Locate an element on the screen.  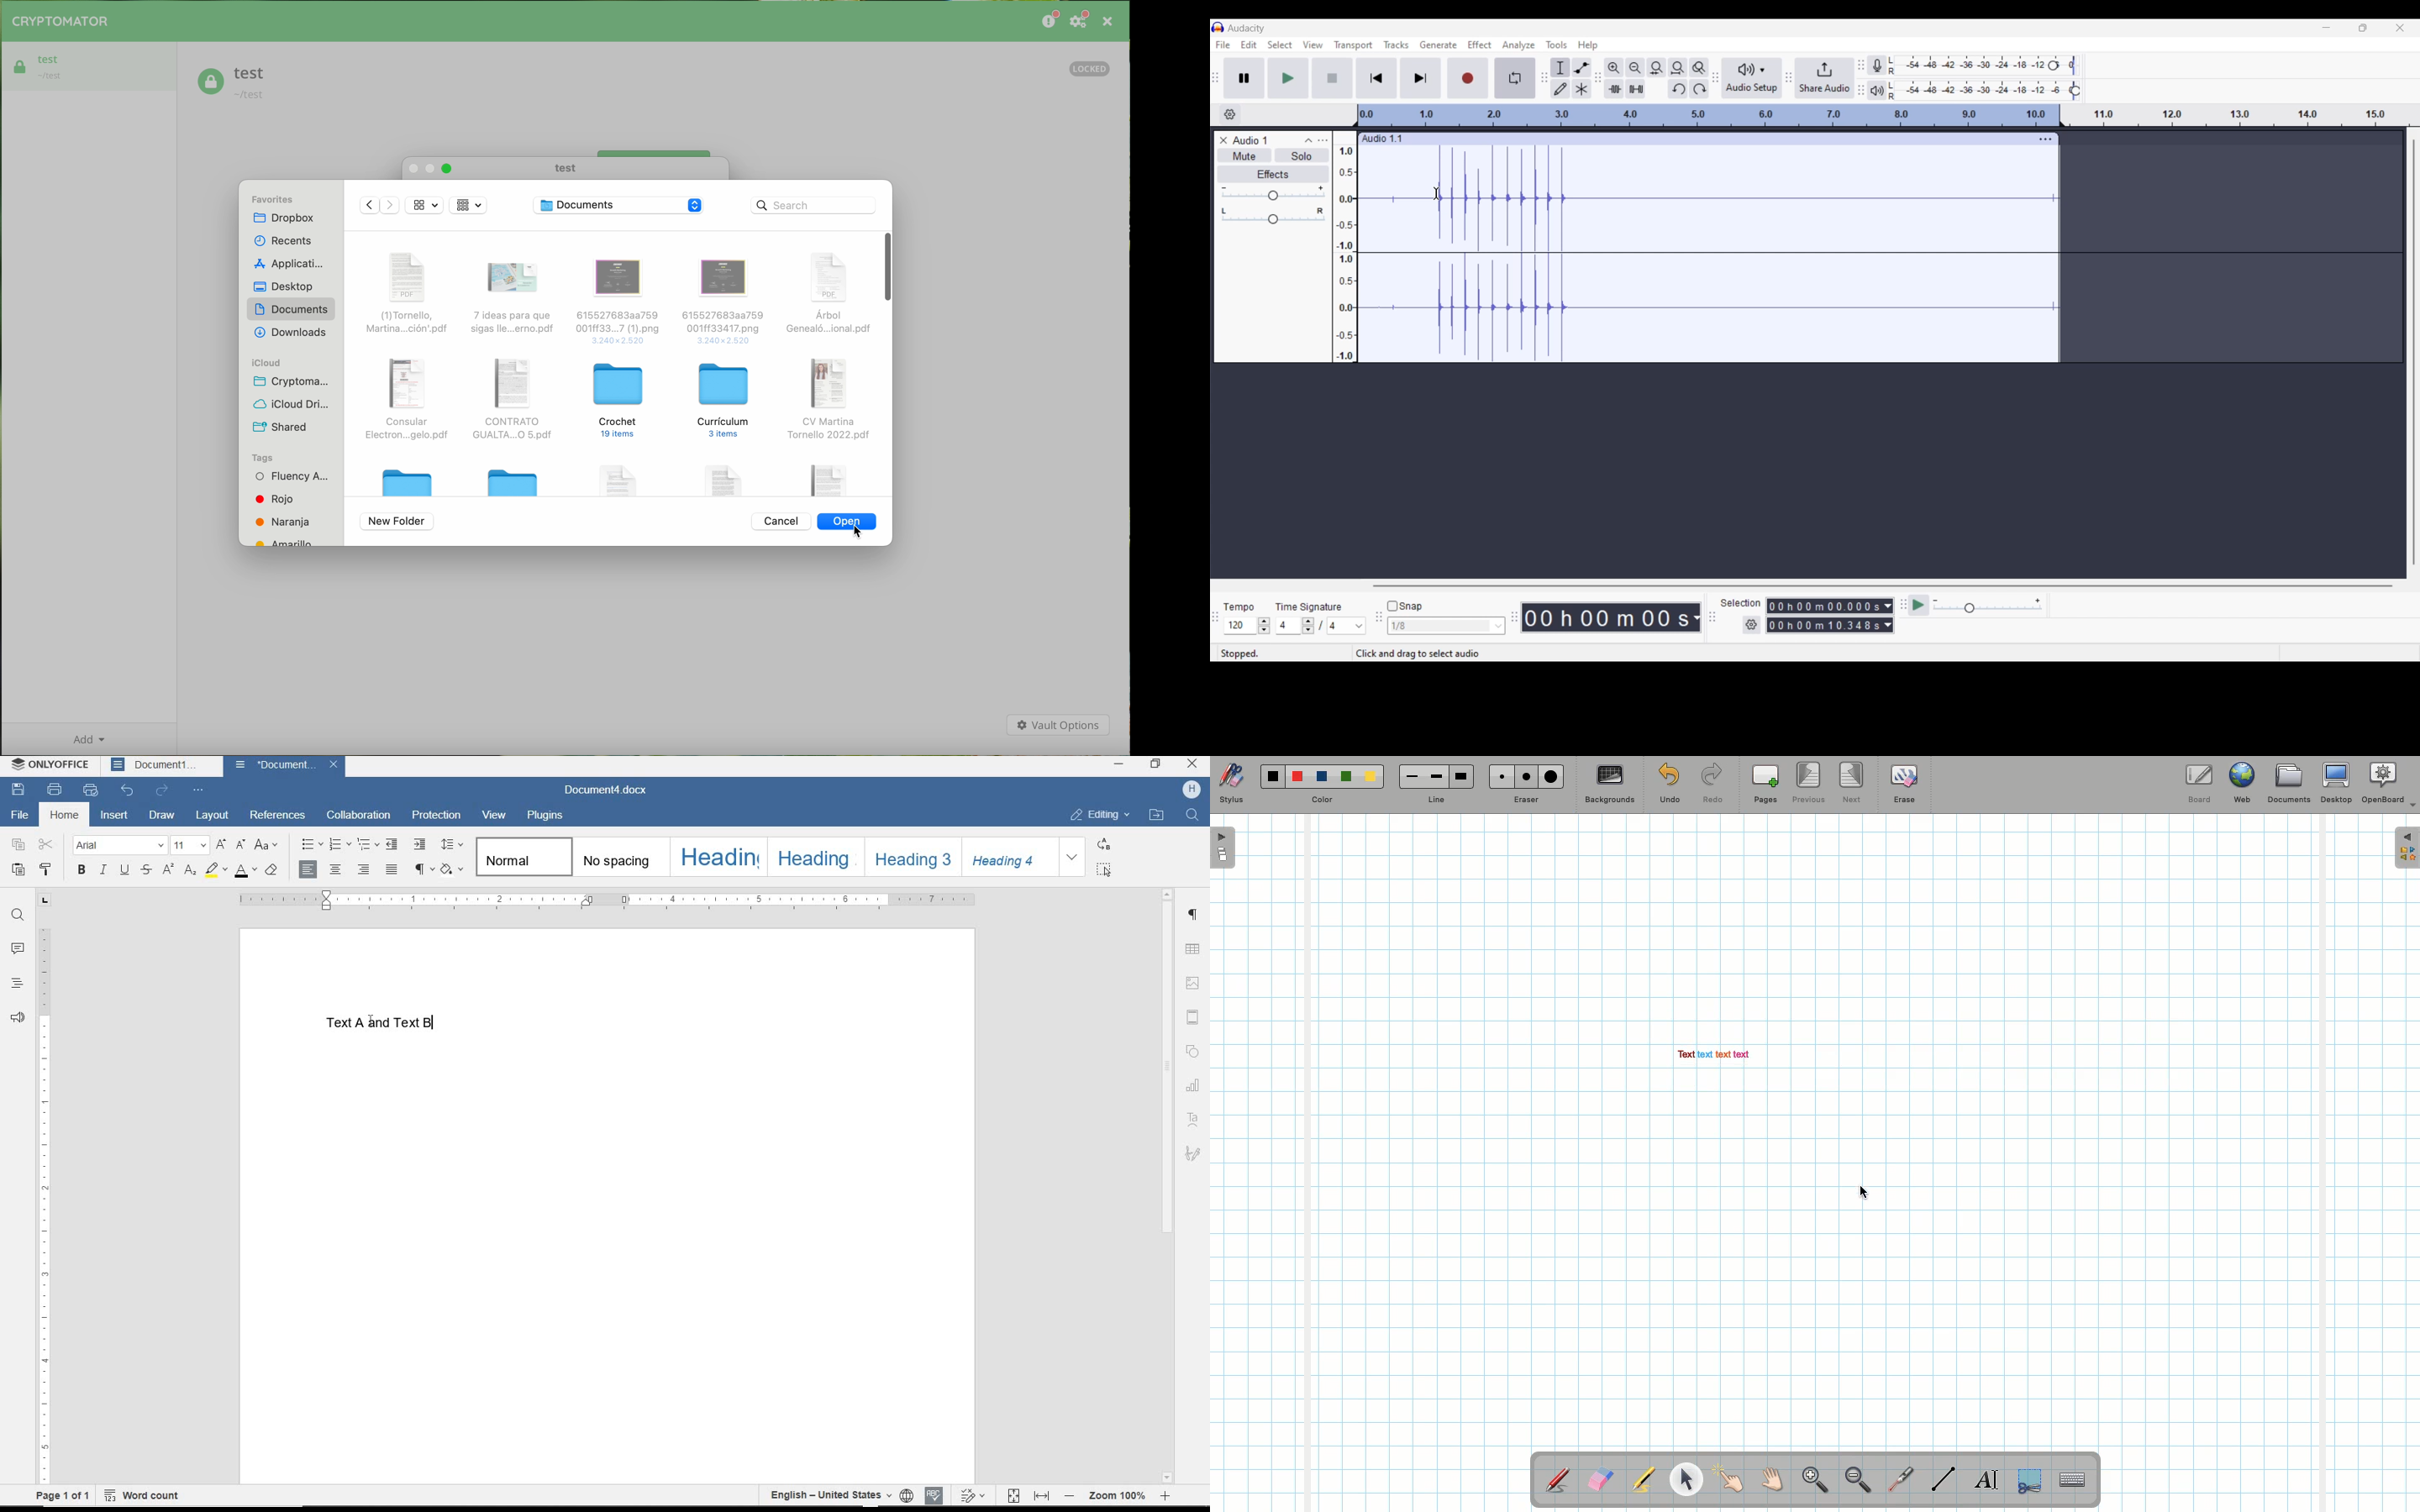
FONT COLOR is located at coordinates (246, 872).